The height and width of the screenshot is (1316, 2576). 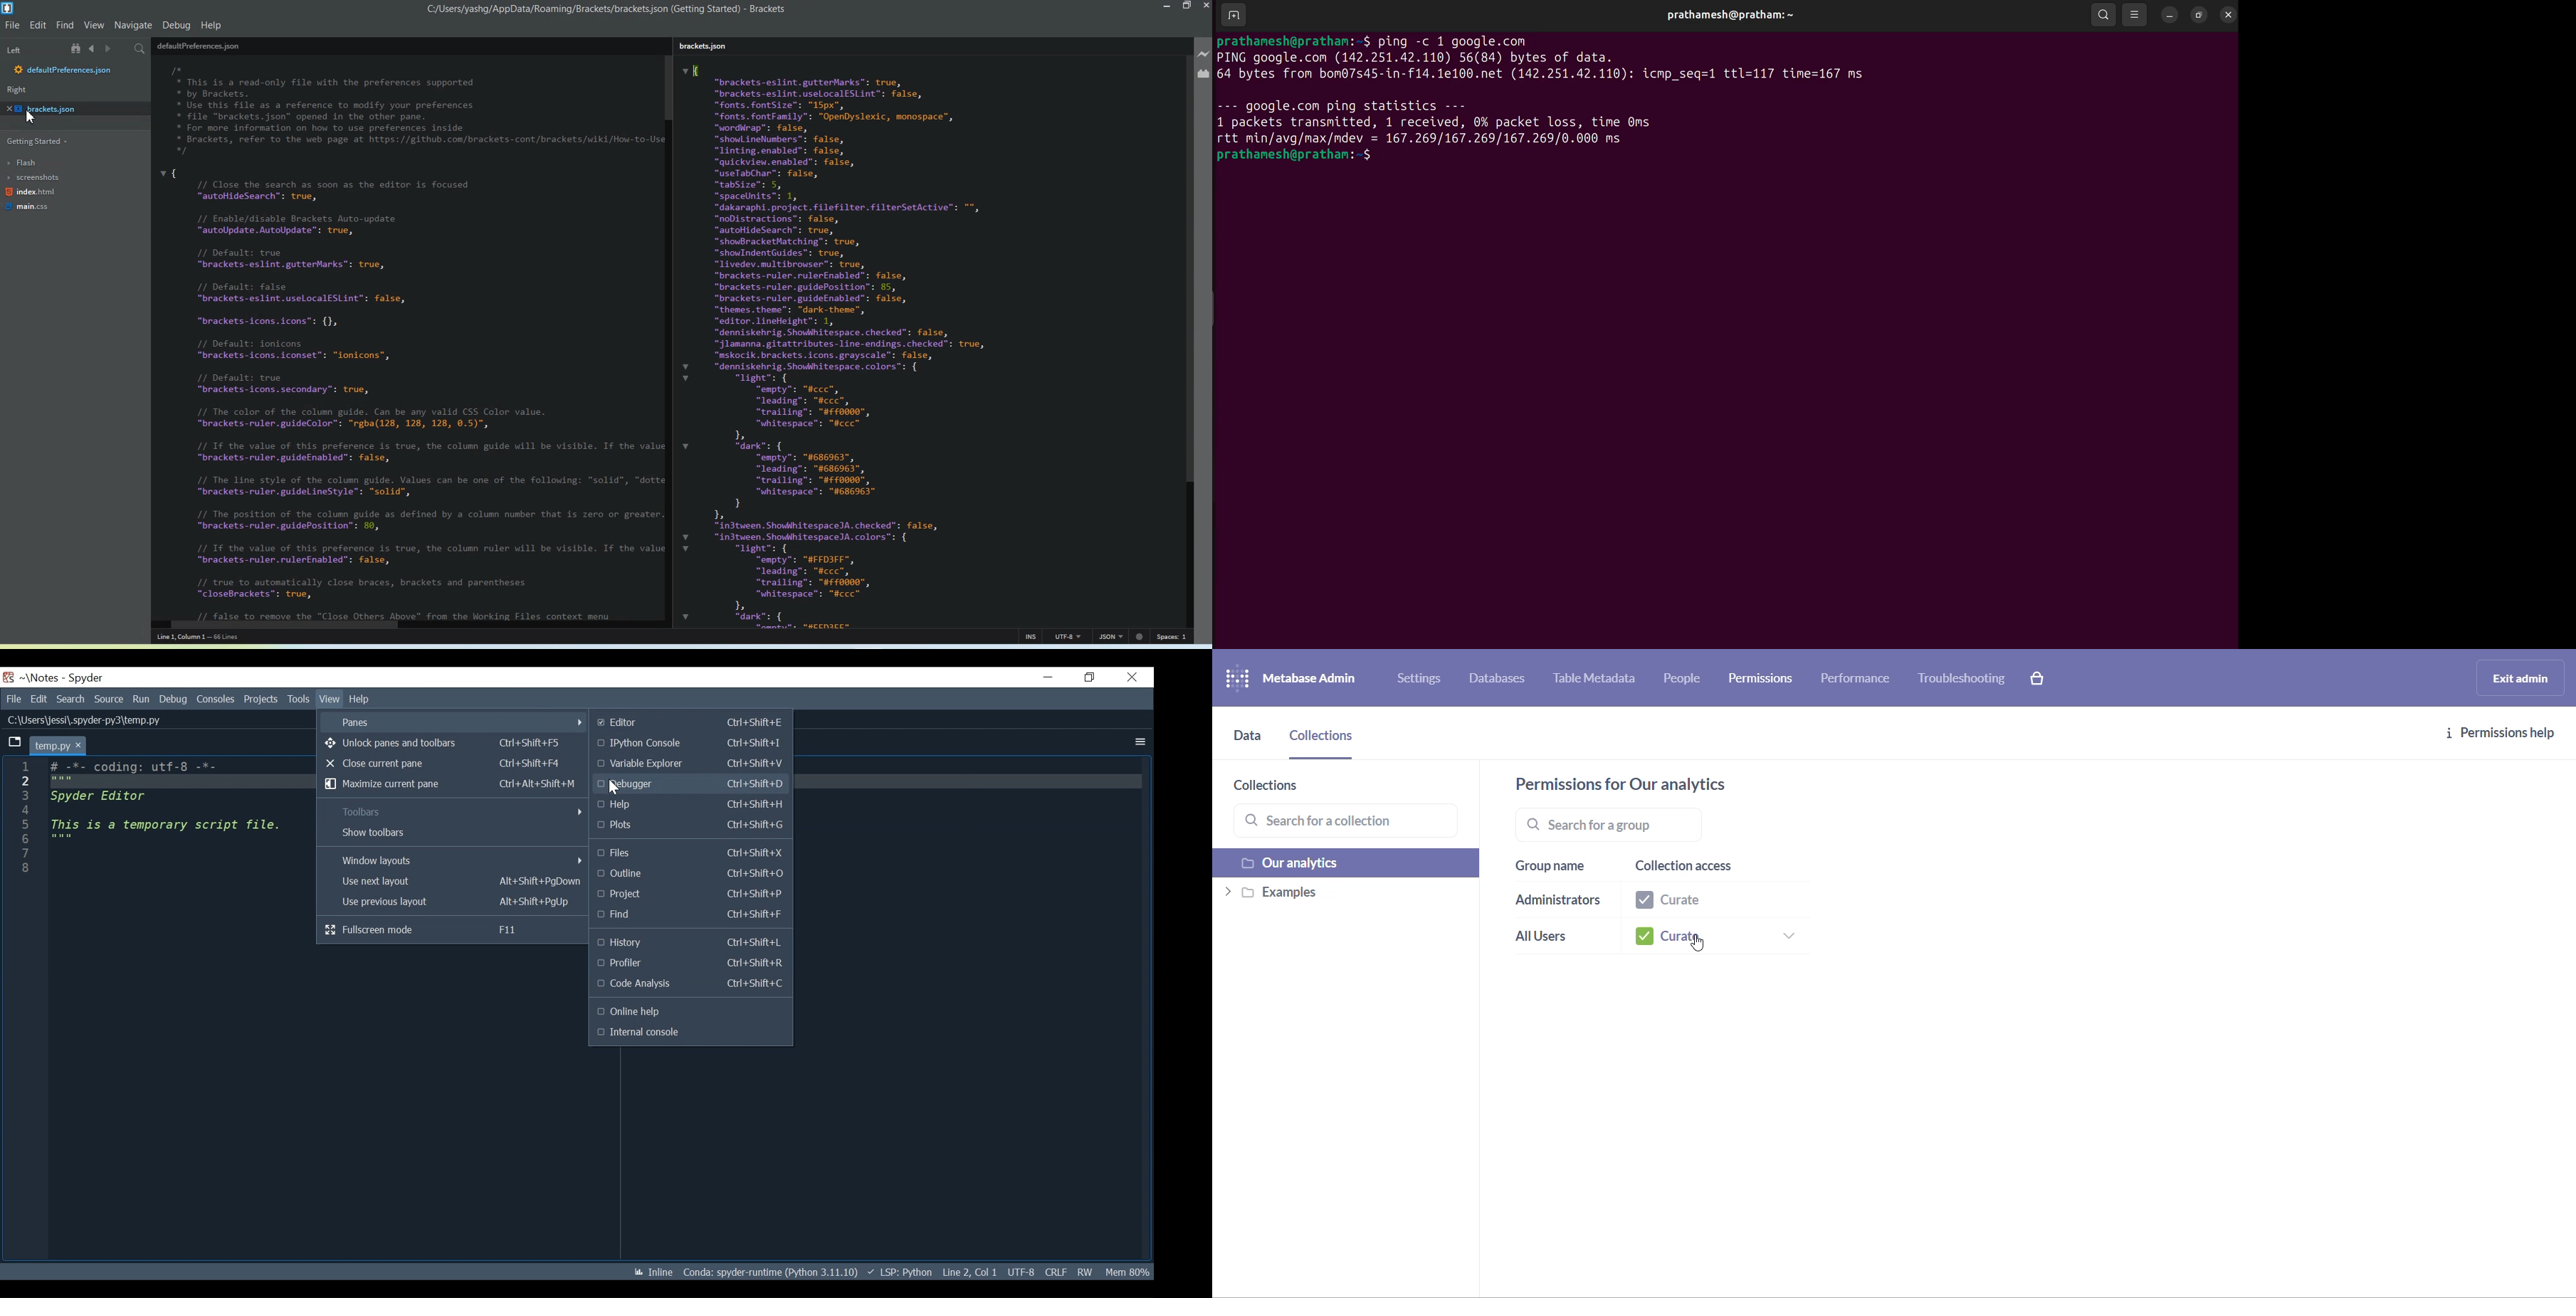 What do you see at coordinates (692, 784) in the screenshot?
I see `Debugger` at bounding box center [692, 784].